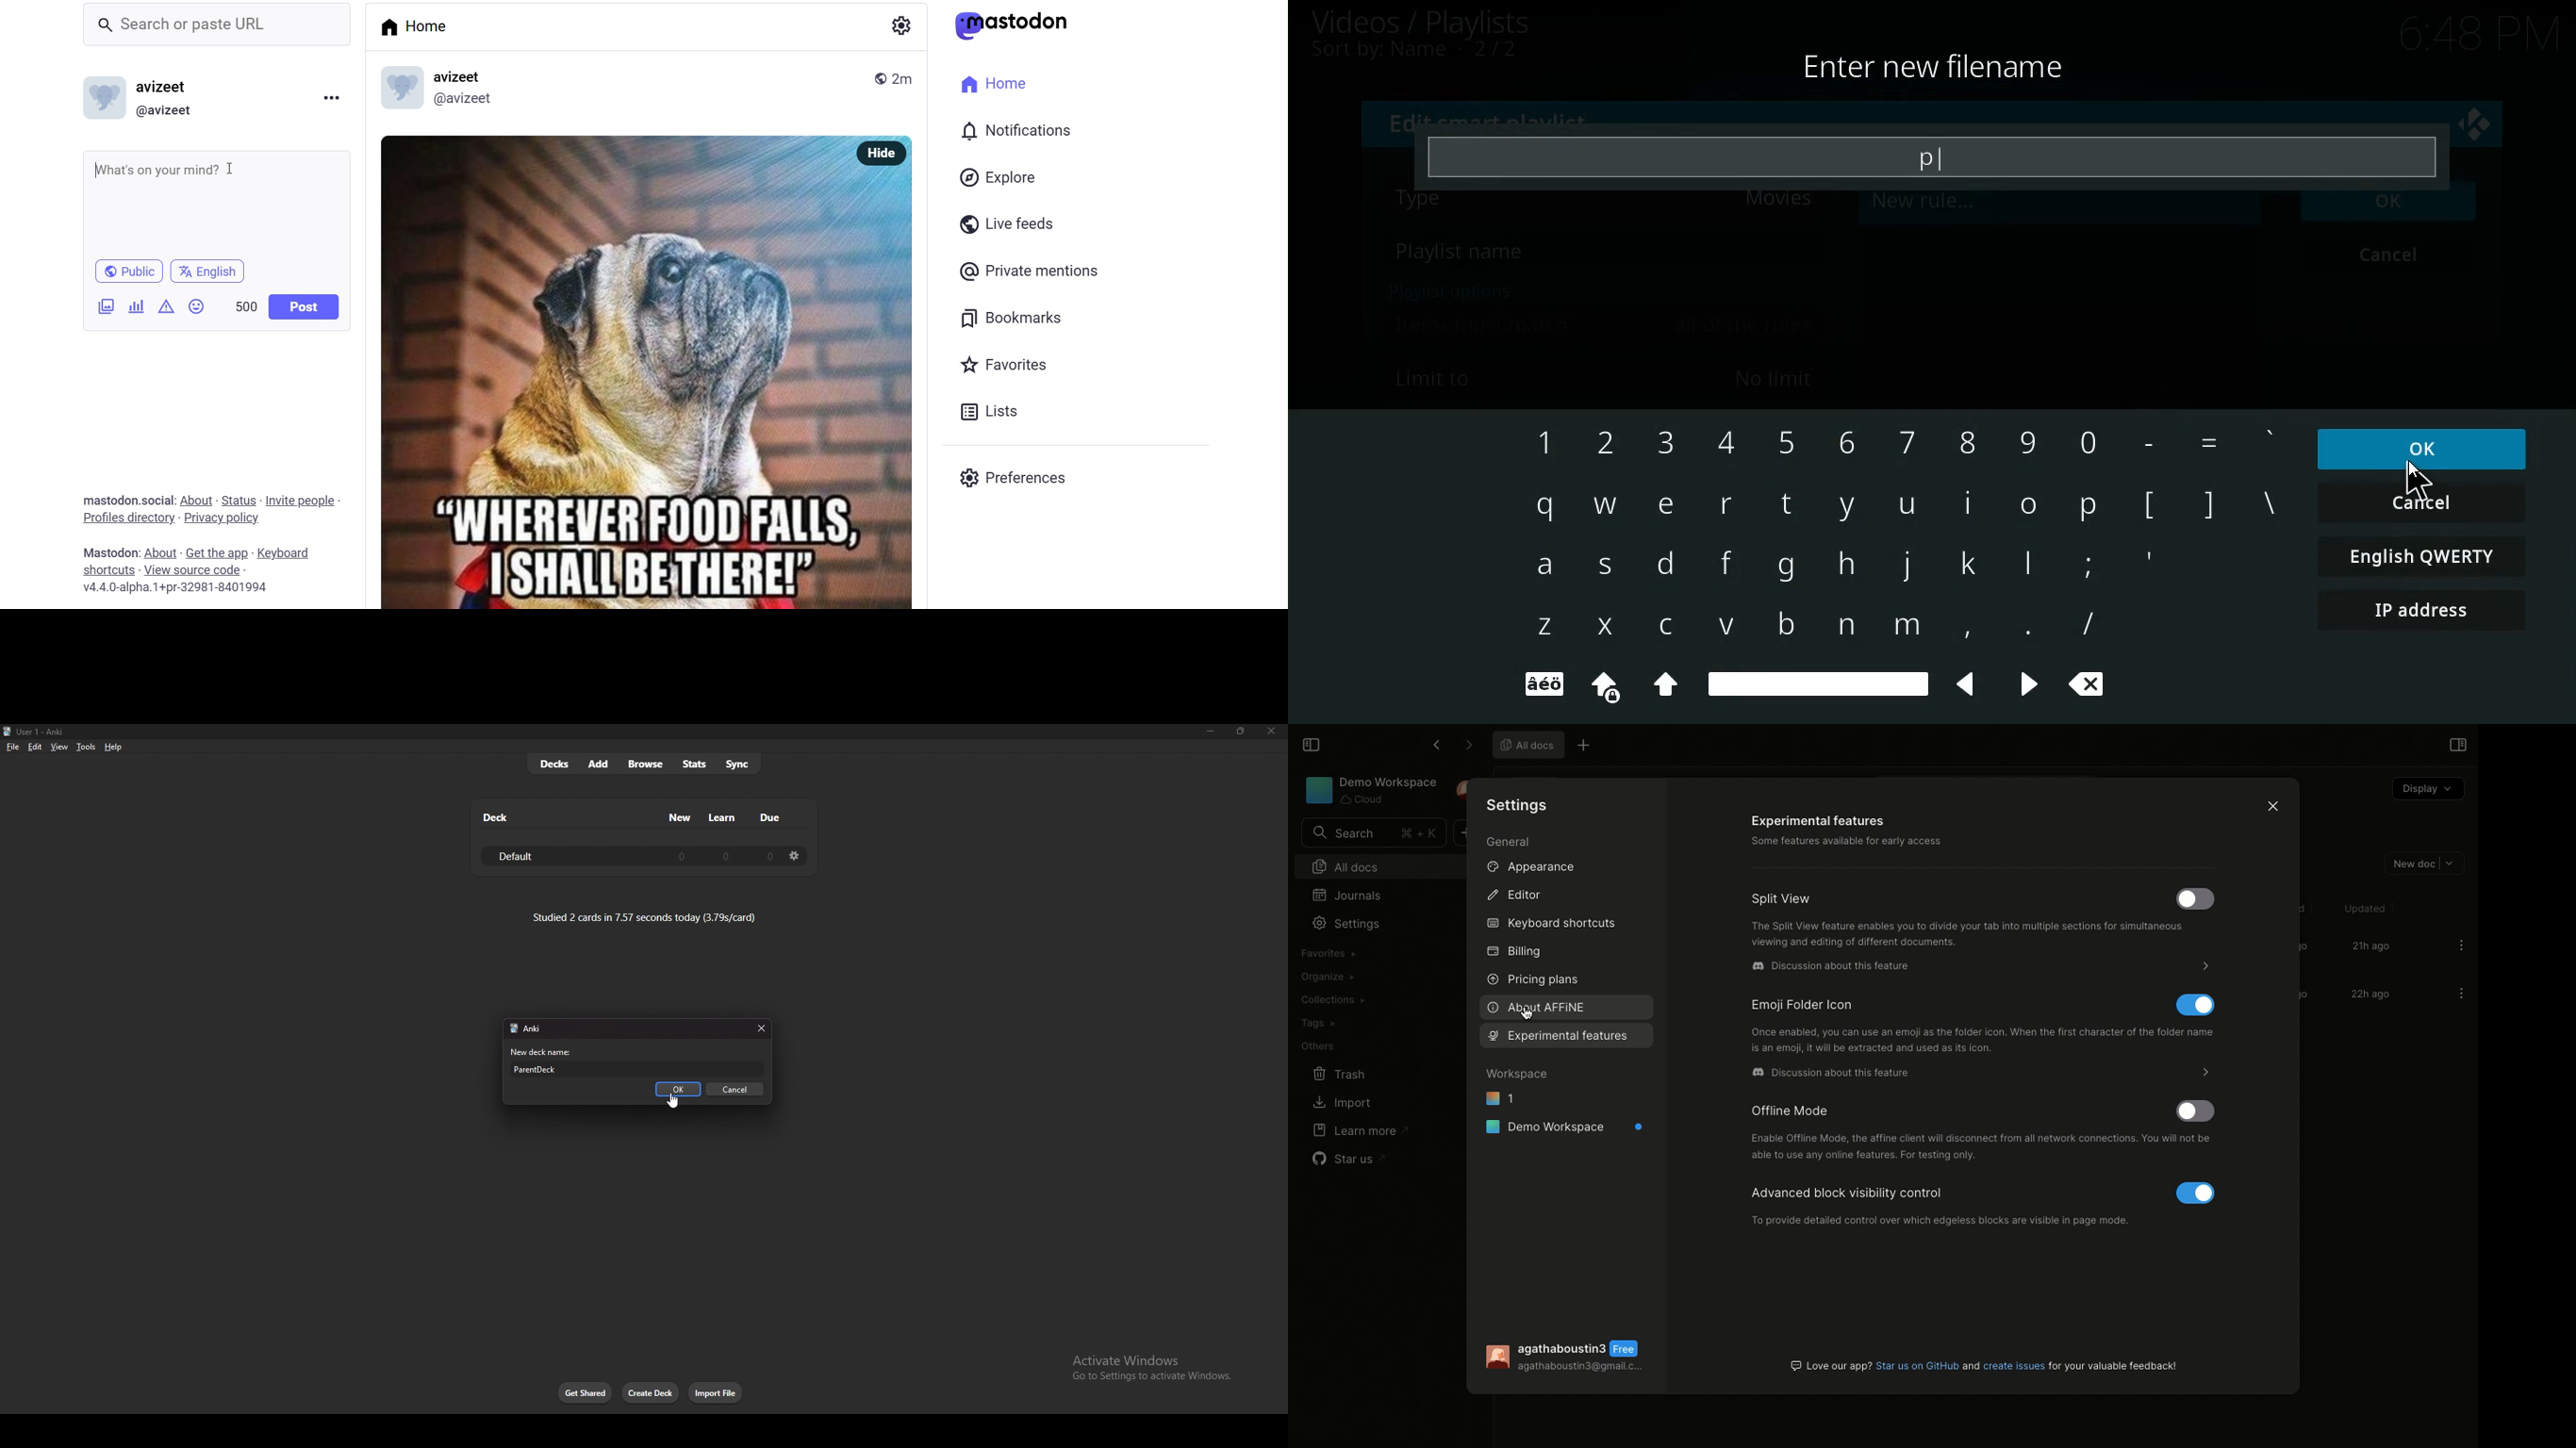 The image size is (2576, 1456). I want to click on Workspace name, so click(1834, 970).